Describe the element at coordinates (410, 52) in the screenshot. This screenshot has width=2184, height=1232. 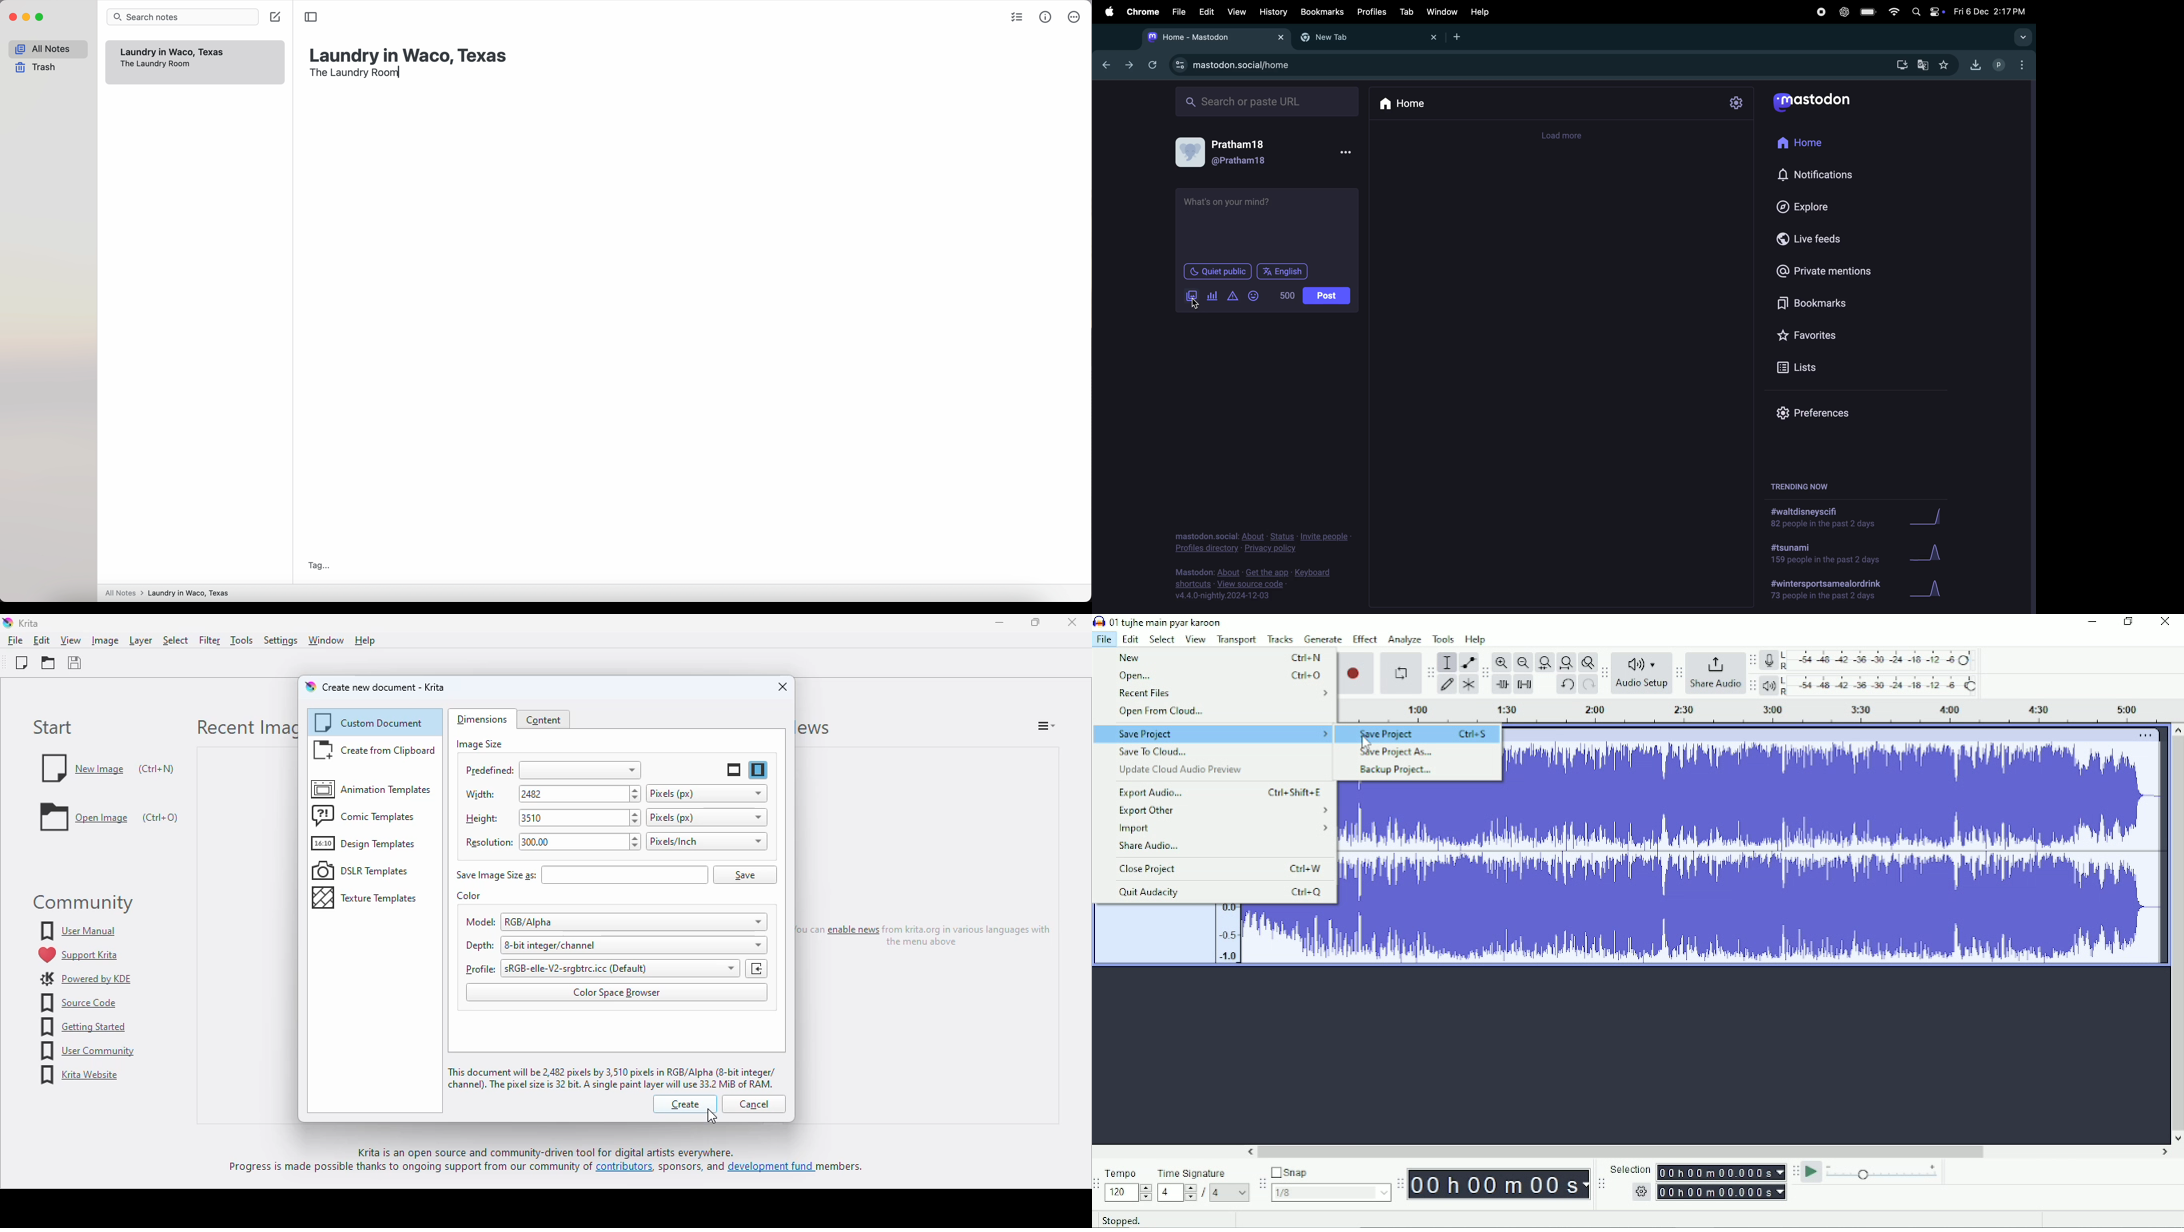
I see `laundry in Waco, Texas` at that location.